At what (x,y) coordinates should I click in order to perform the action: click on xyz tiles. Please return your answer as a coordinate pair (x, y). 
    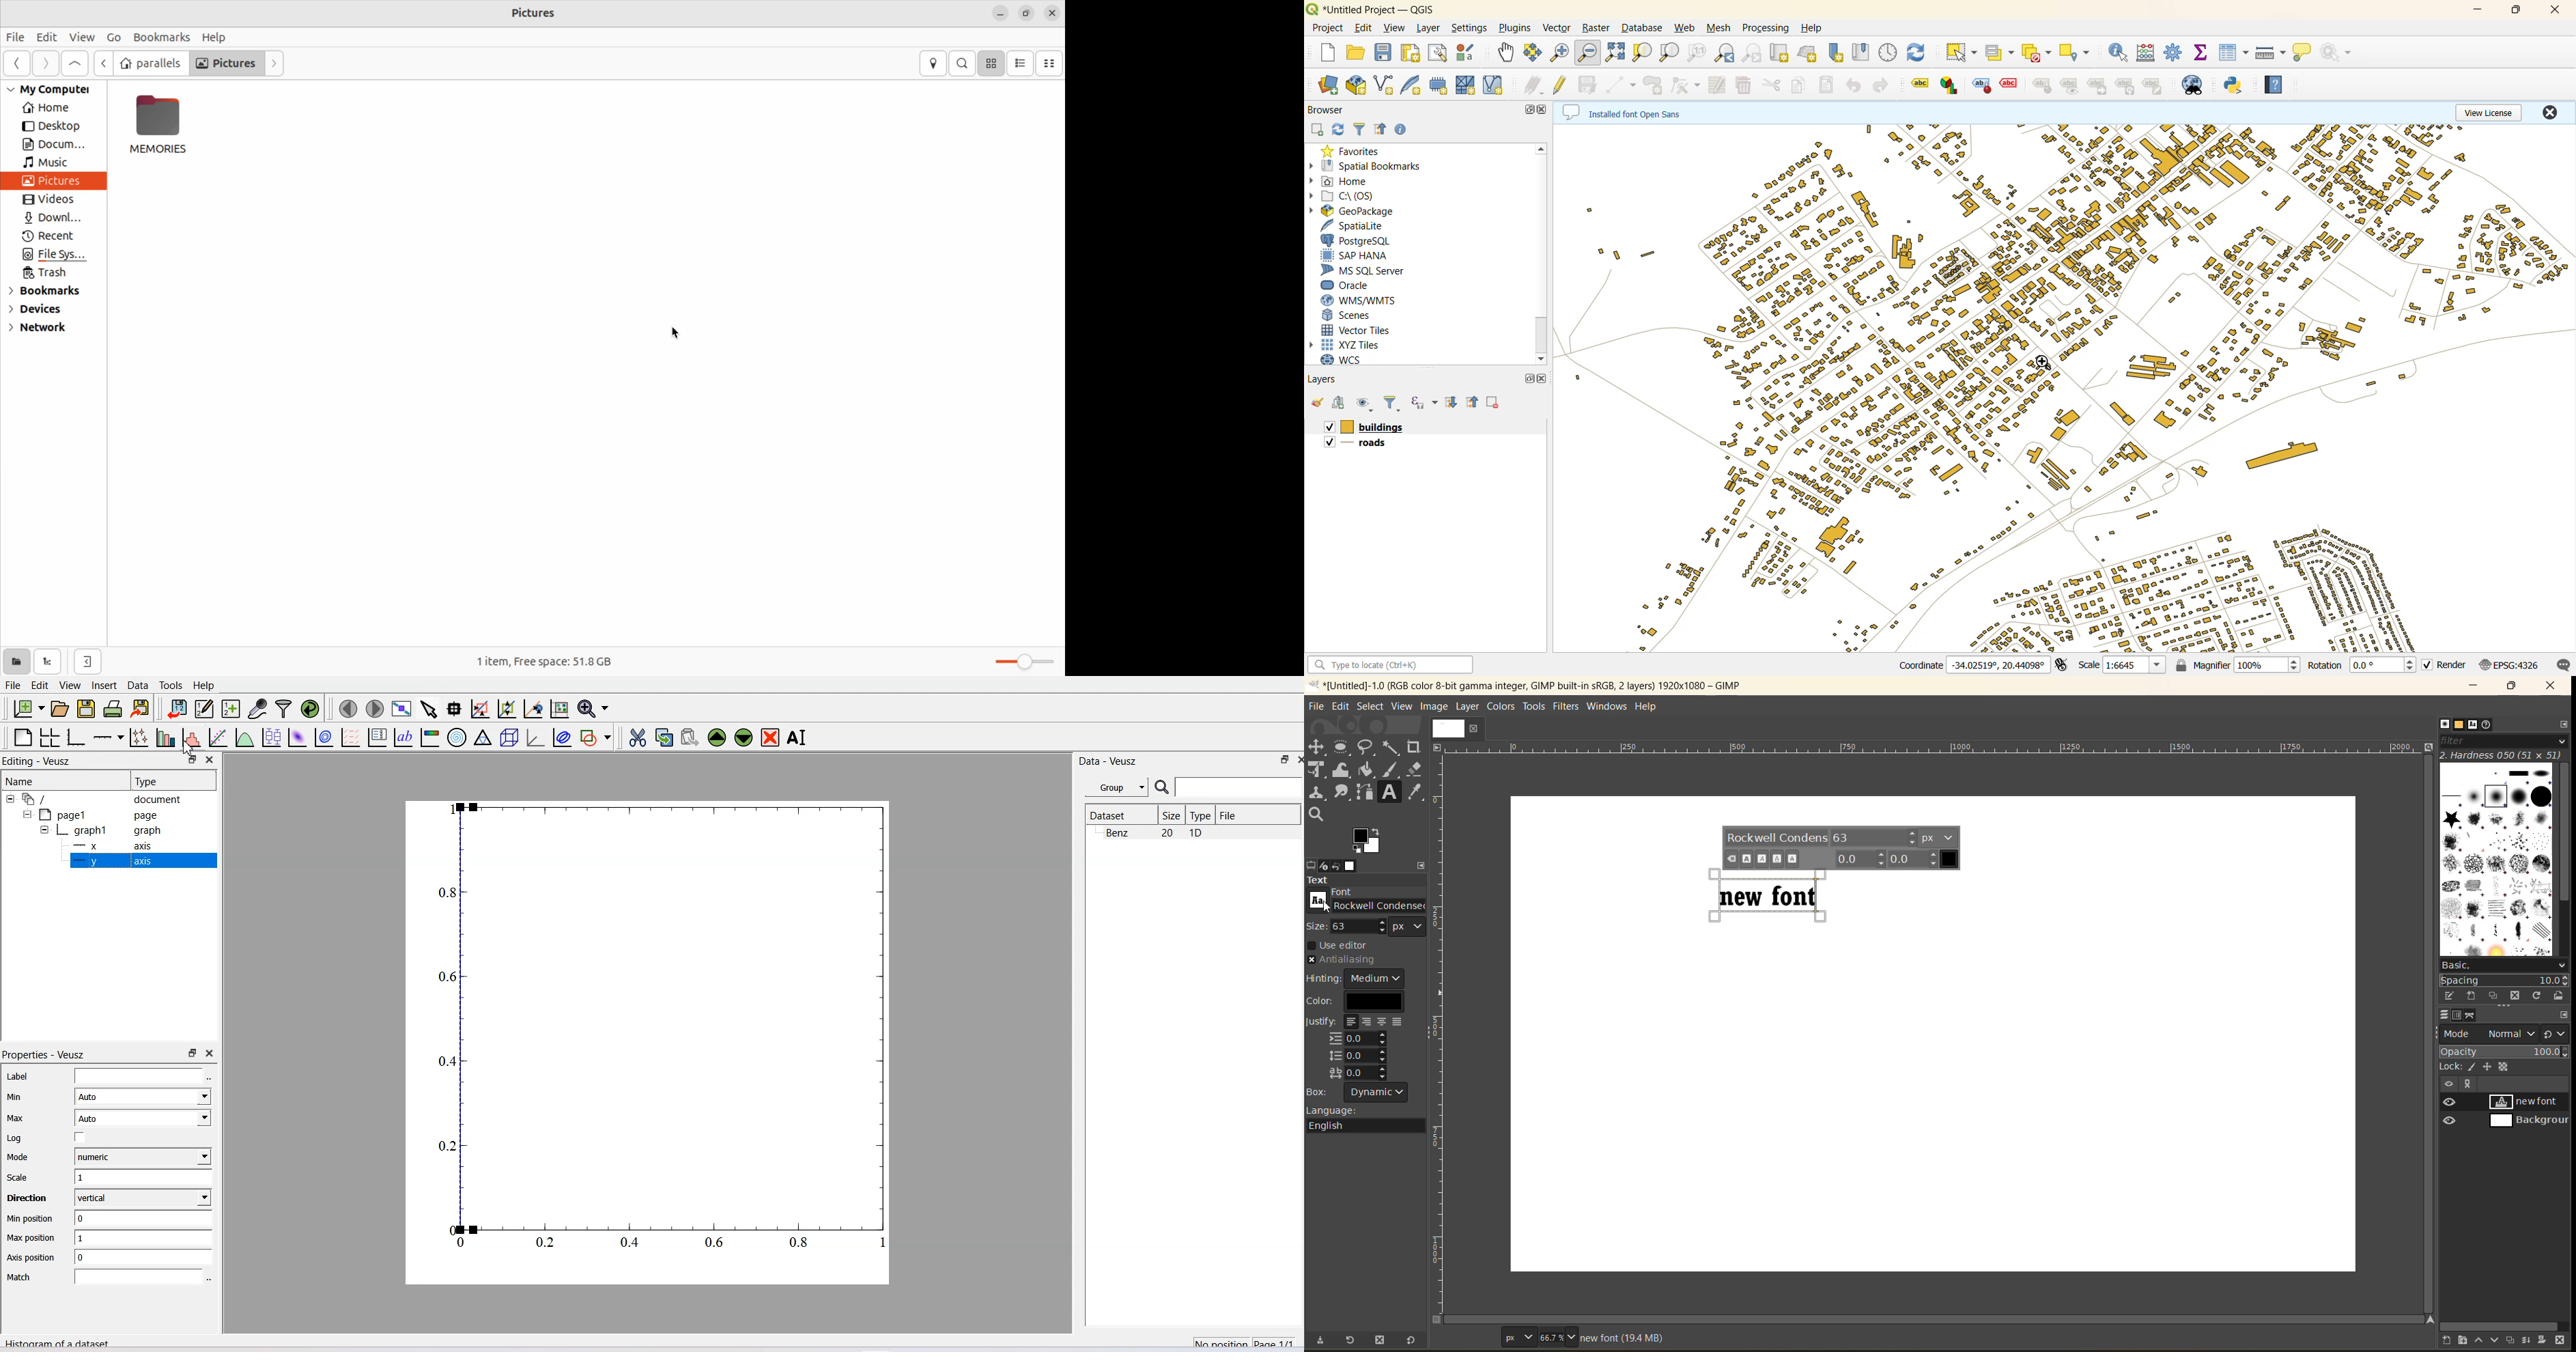
    Looking at the image, I should click on (1350, 345).